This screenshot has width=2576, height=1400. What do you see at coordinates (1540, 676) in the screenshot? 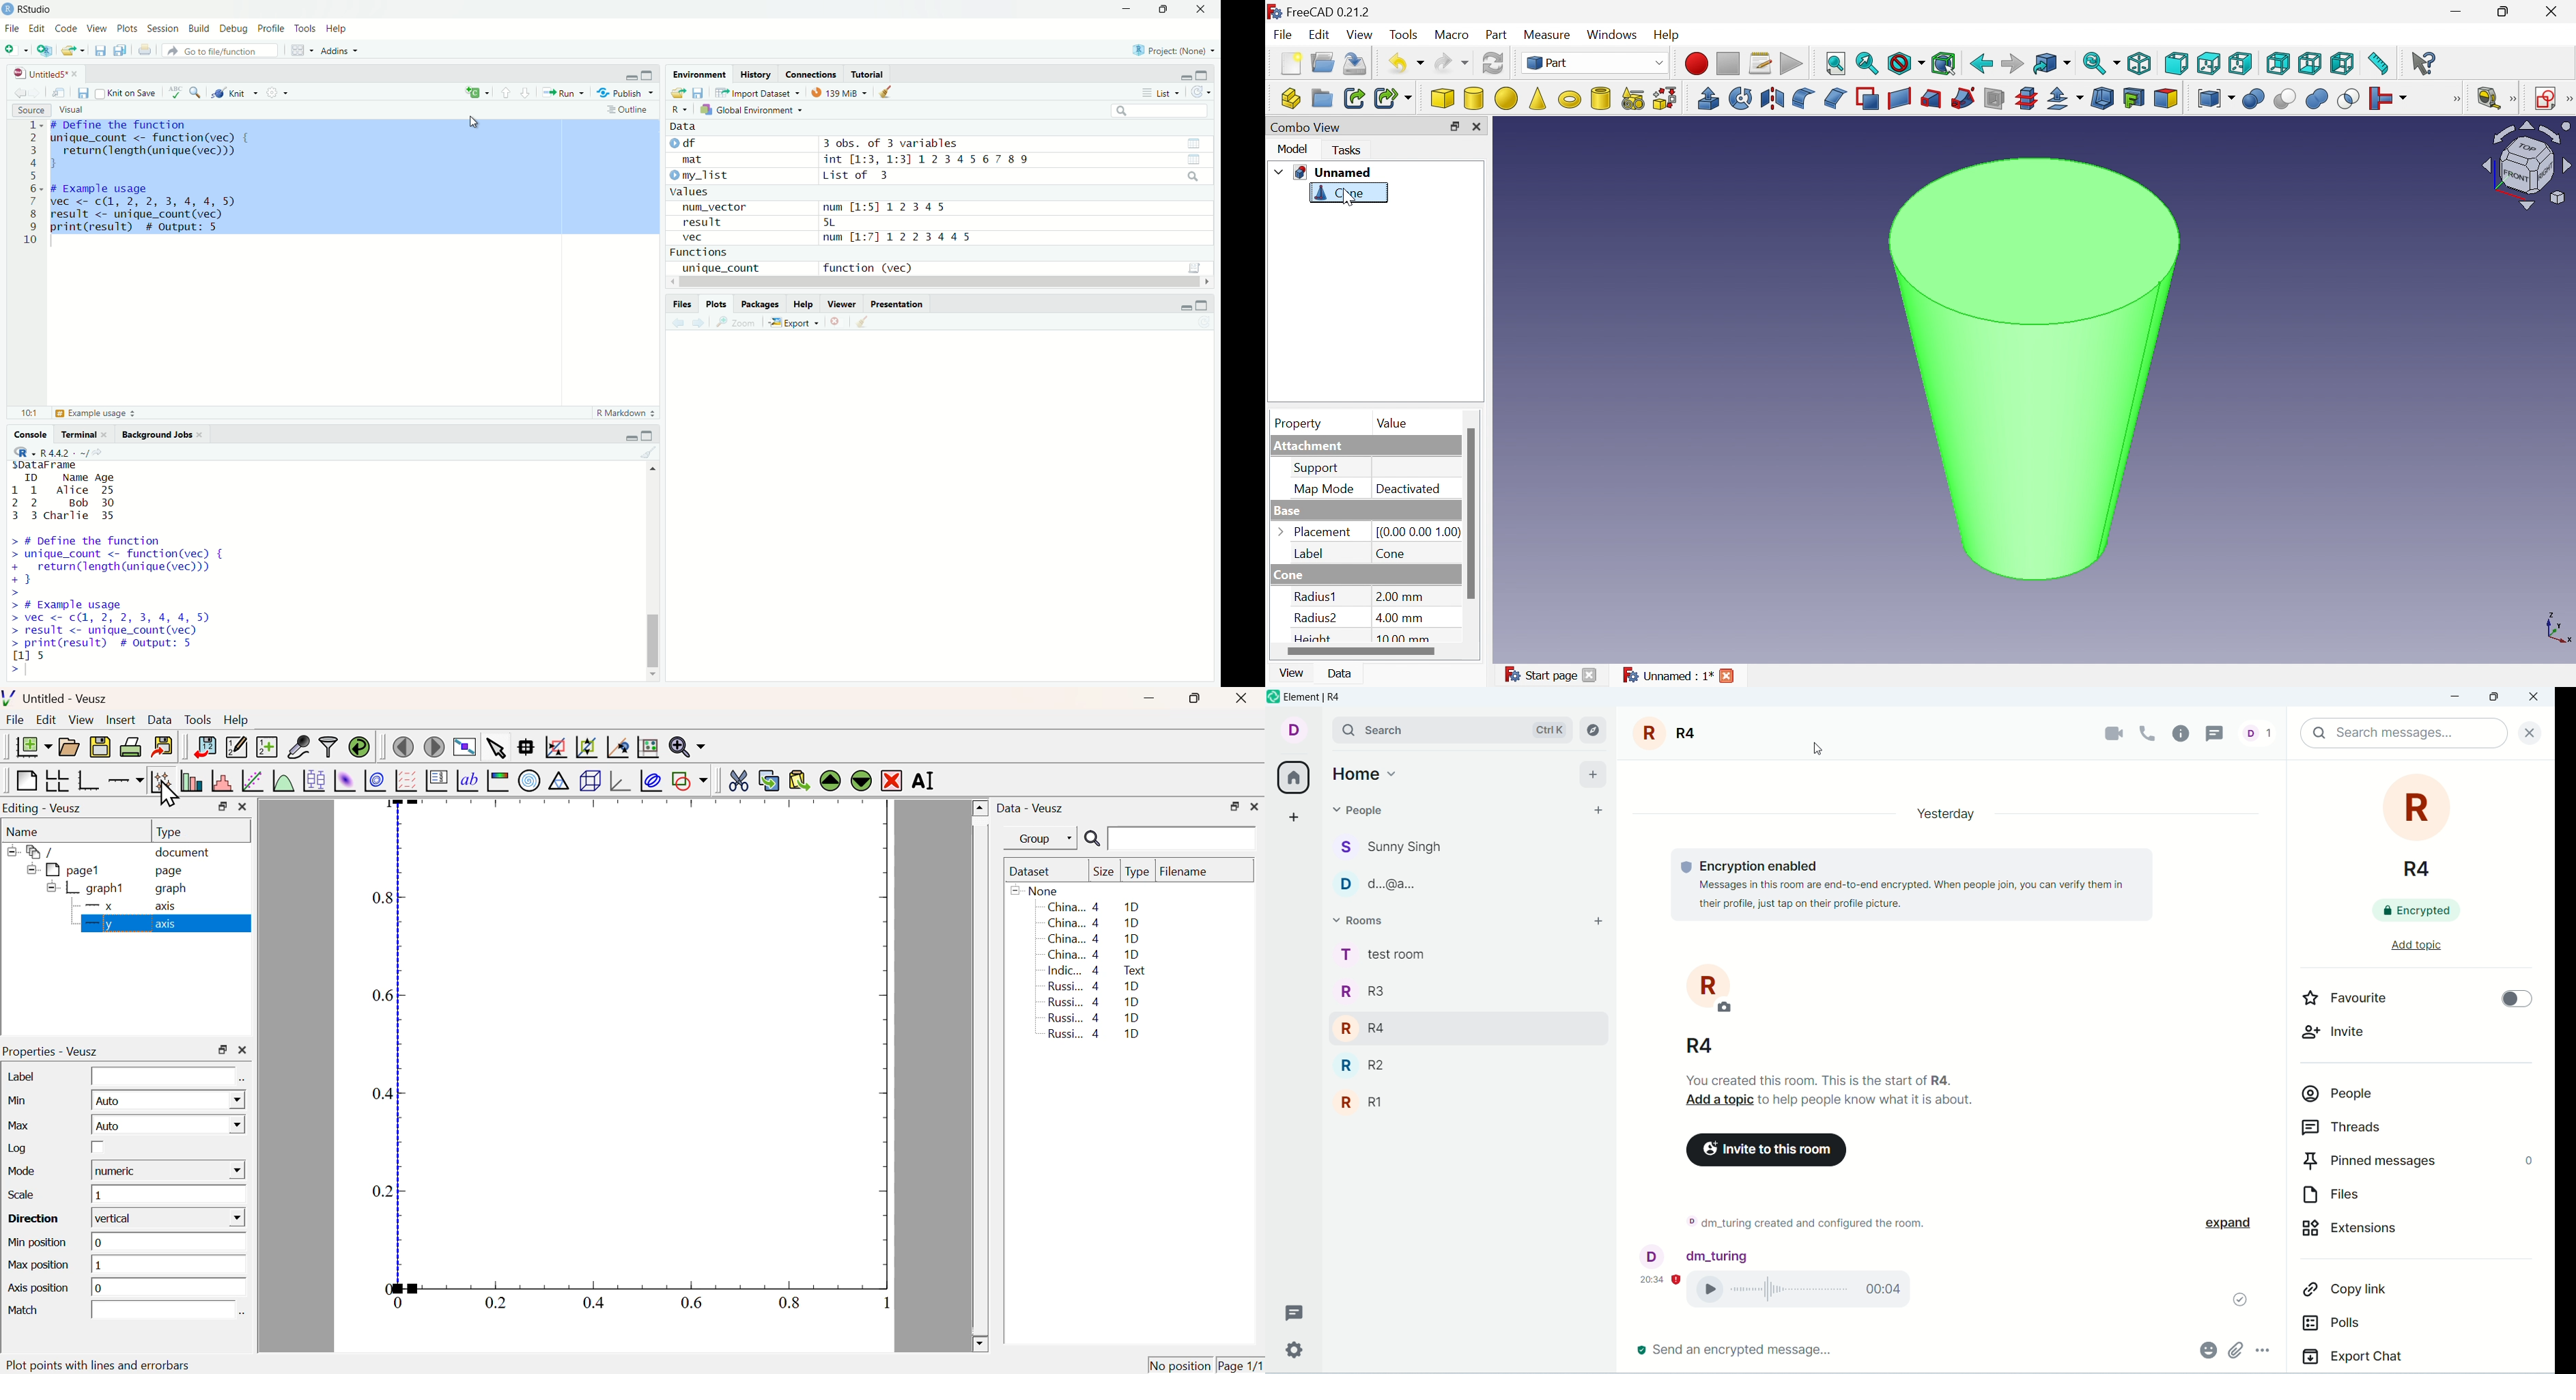
I see `Start page` at bounding box center [1540, 676].